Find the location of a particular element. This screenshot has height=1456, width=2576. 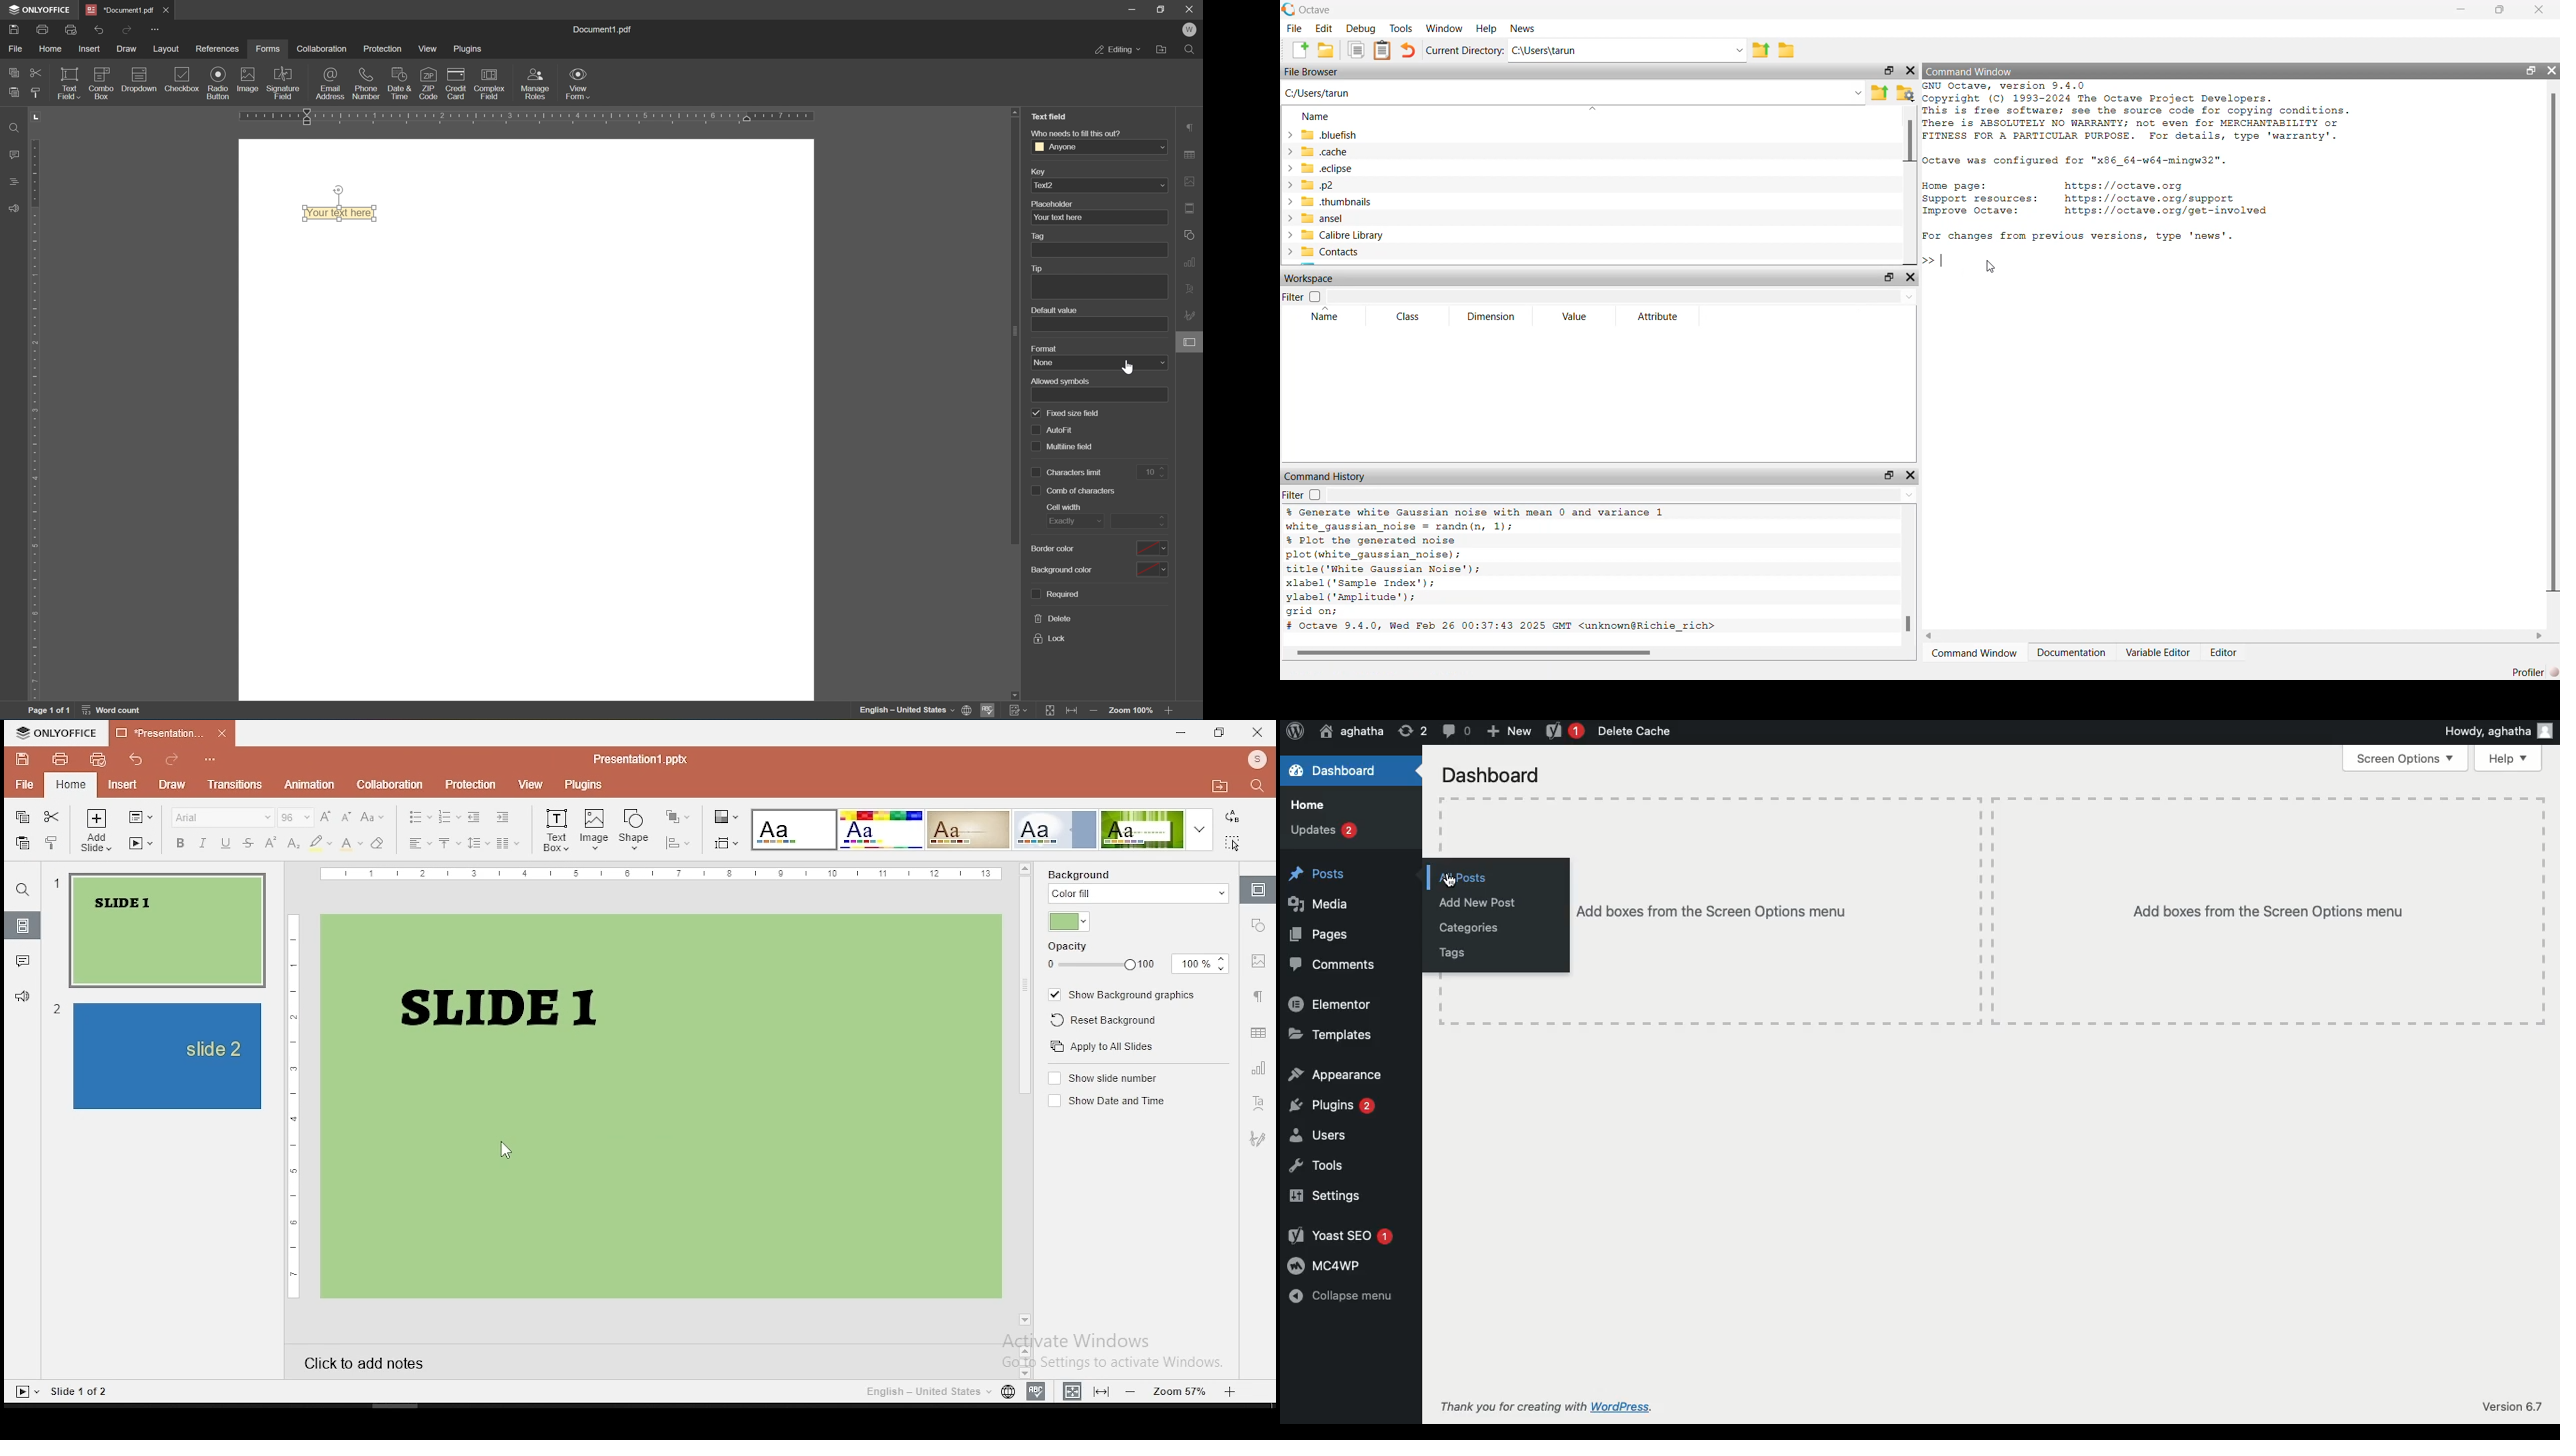

color is located at coordinates (1153, 570).